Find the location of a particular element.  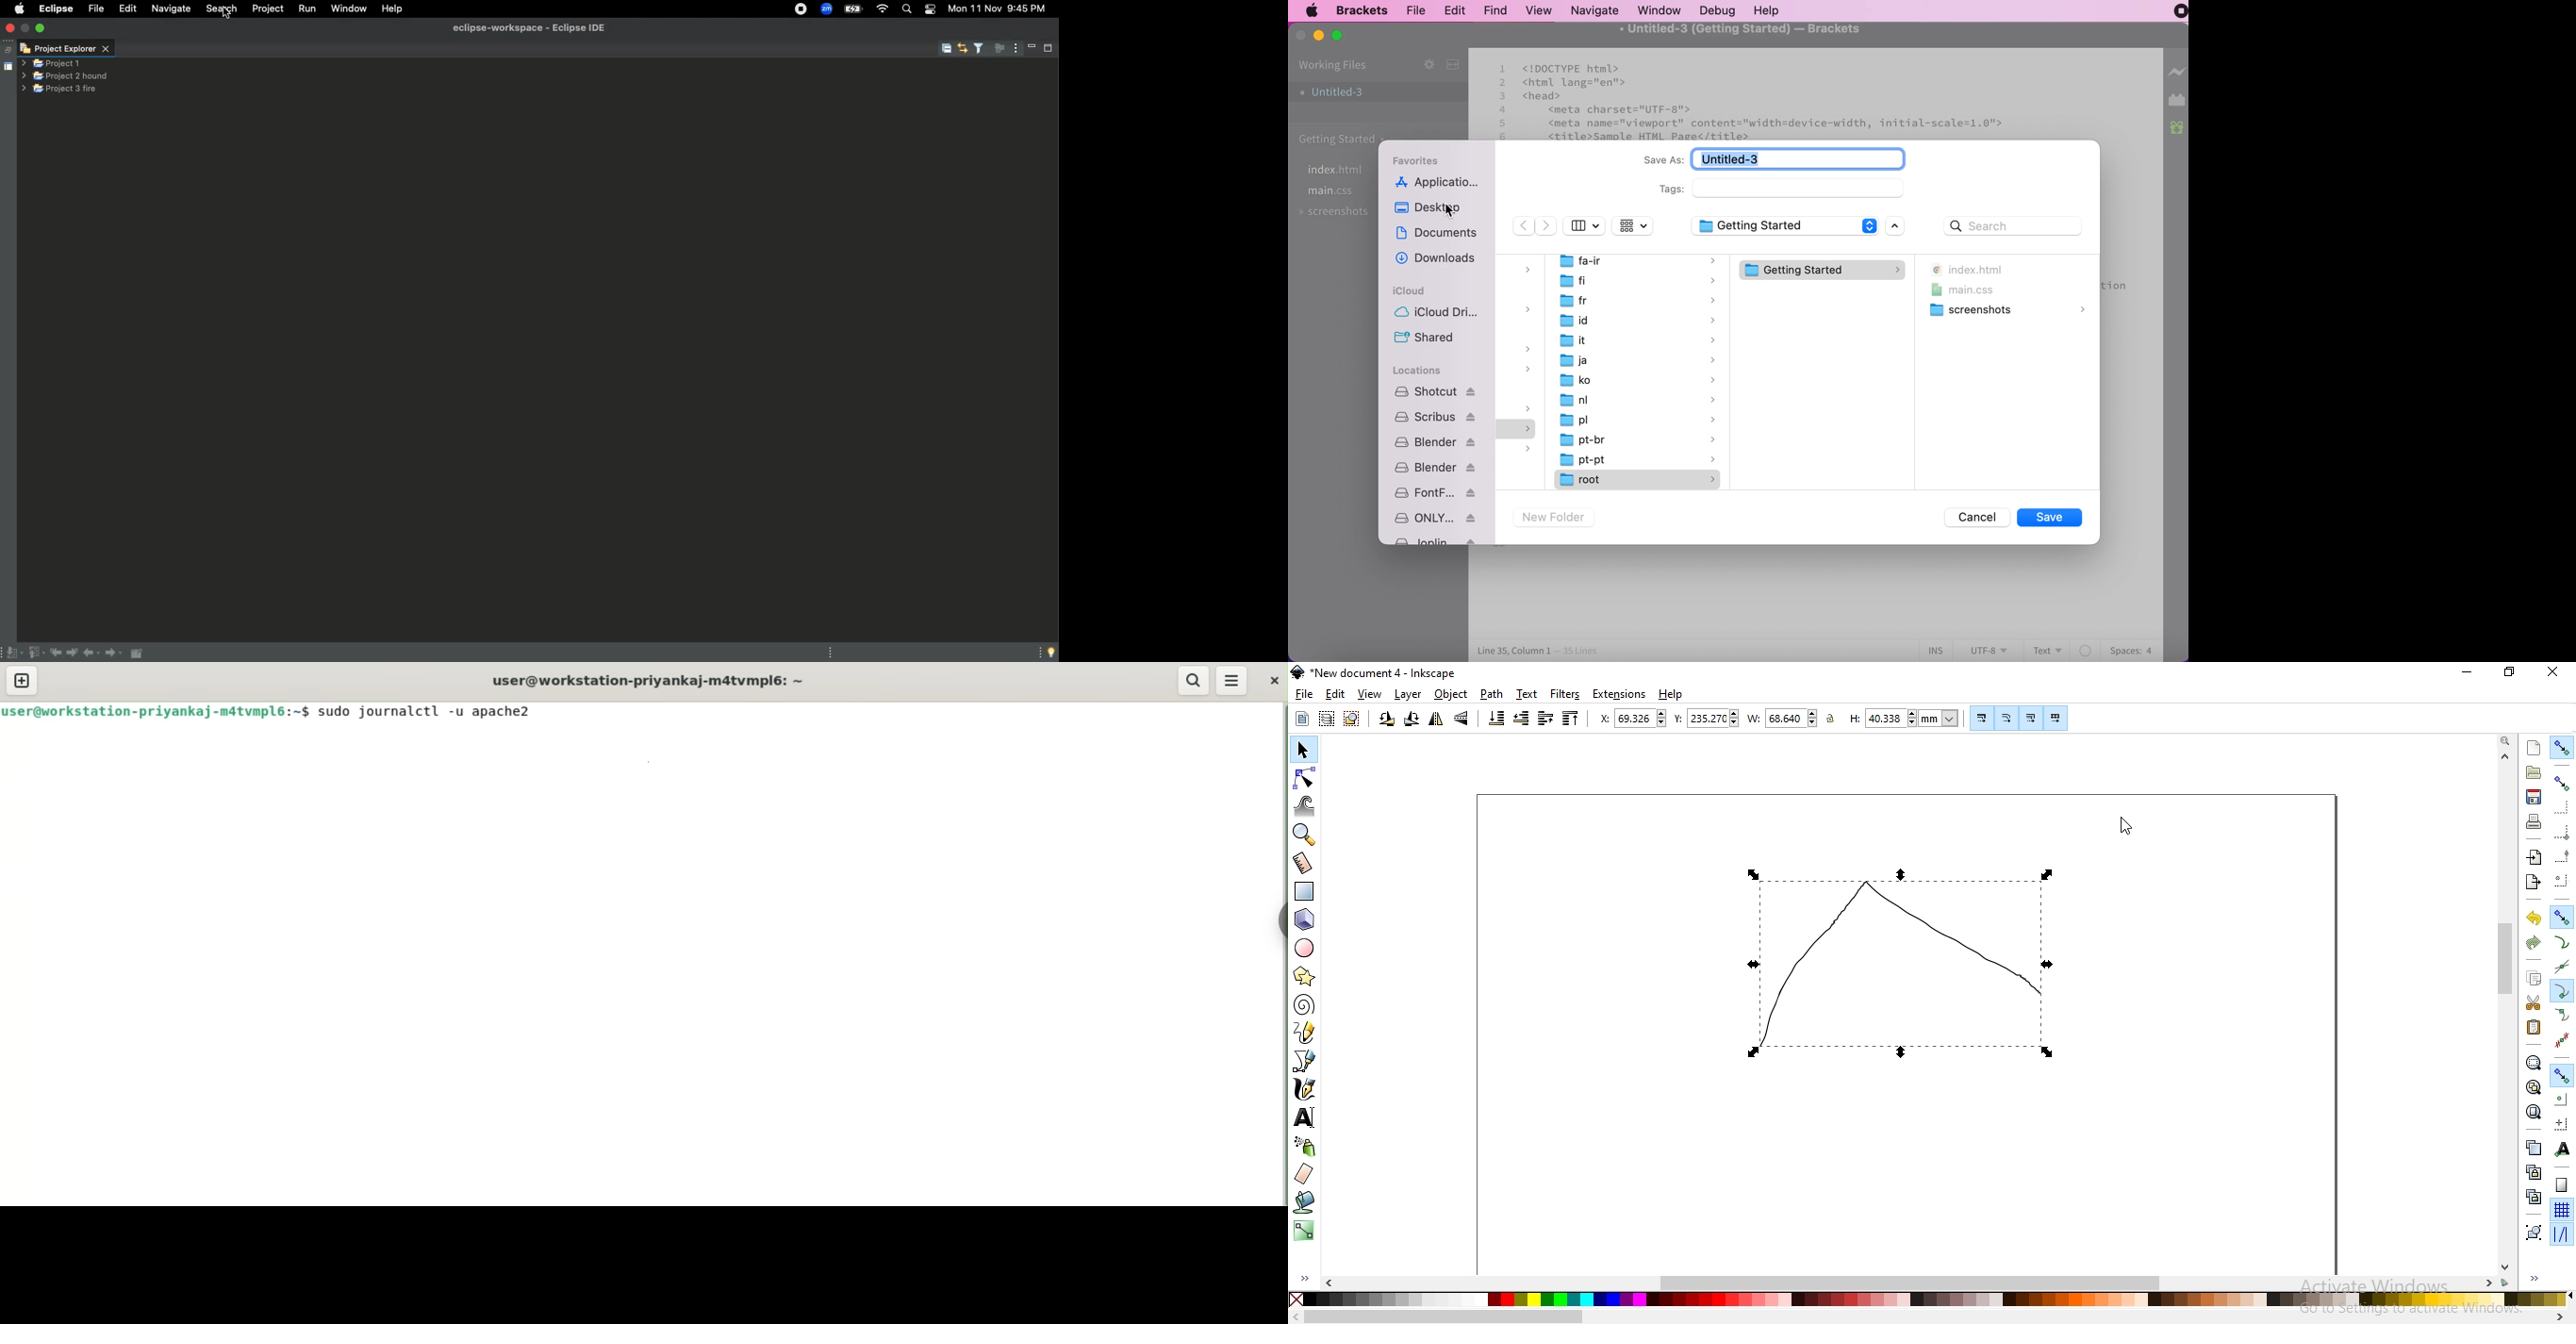

edit is located at coordinates (1457, 9).